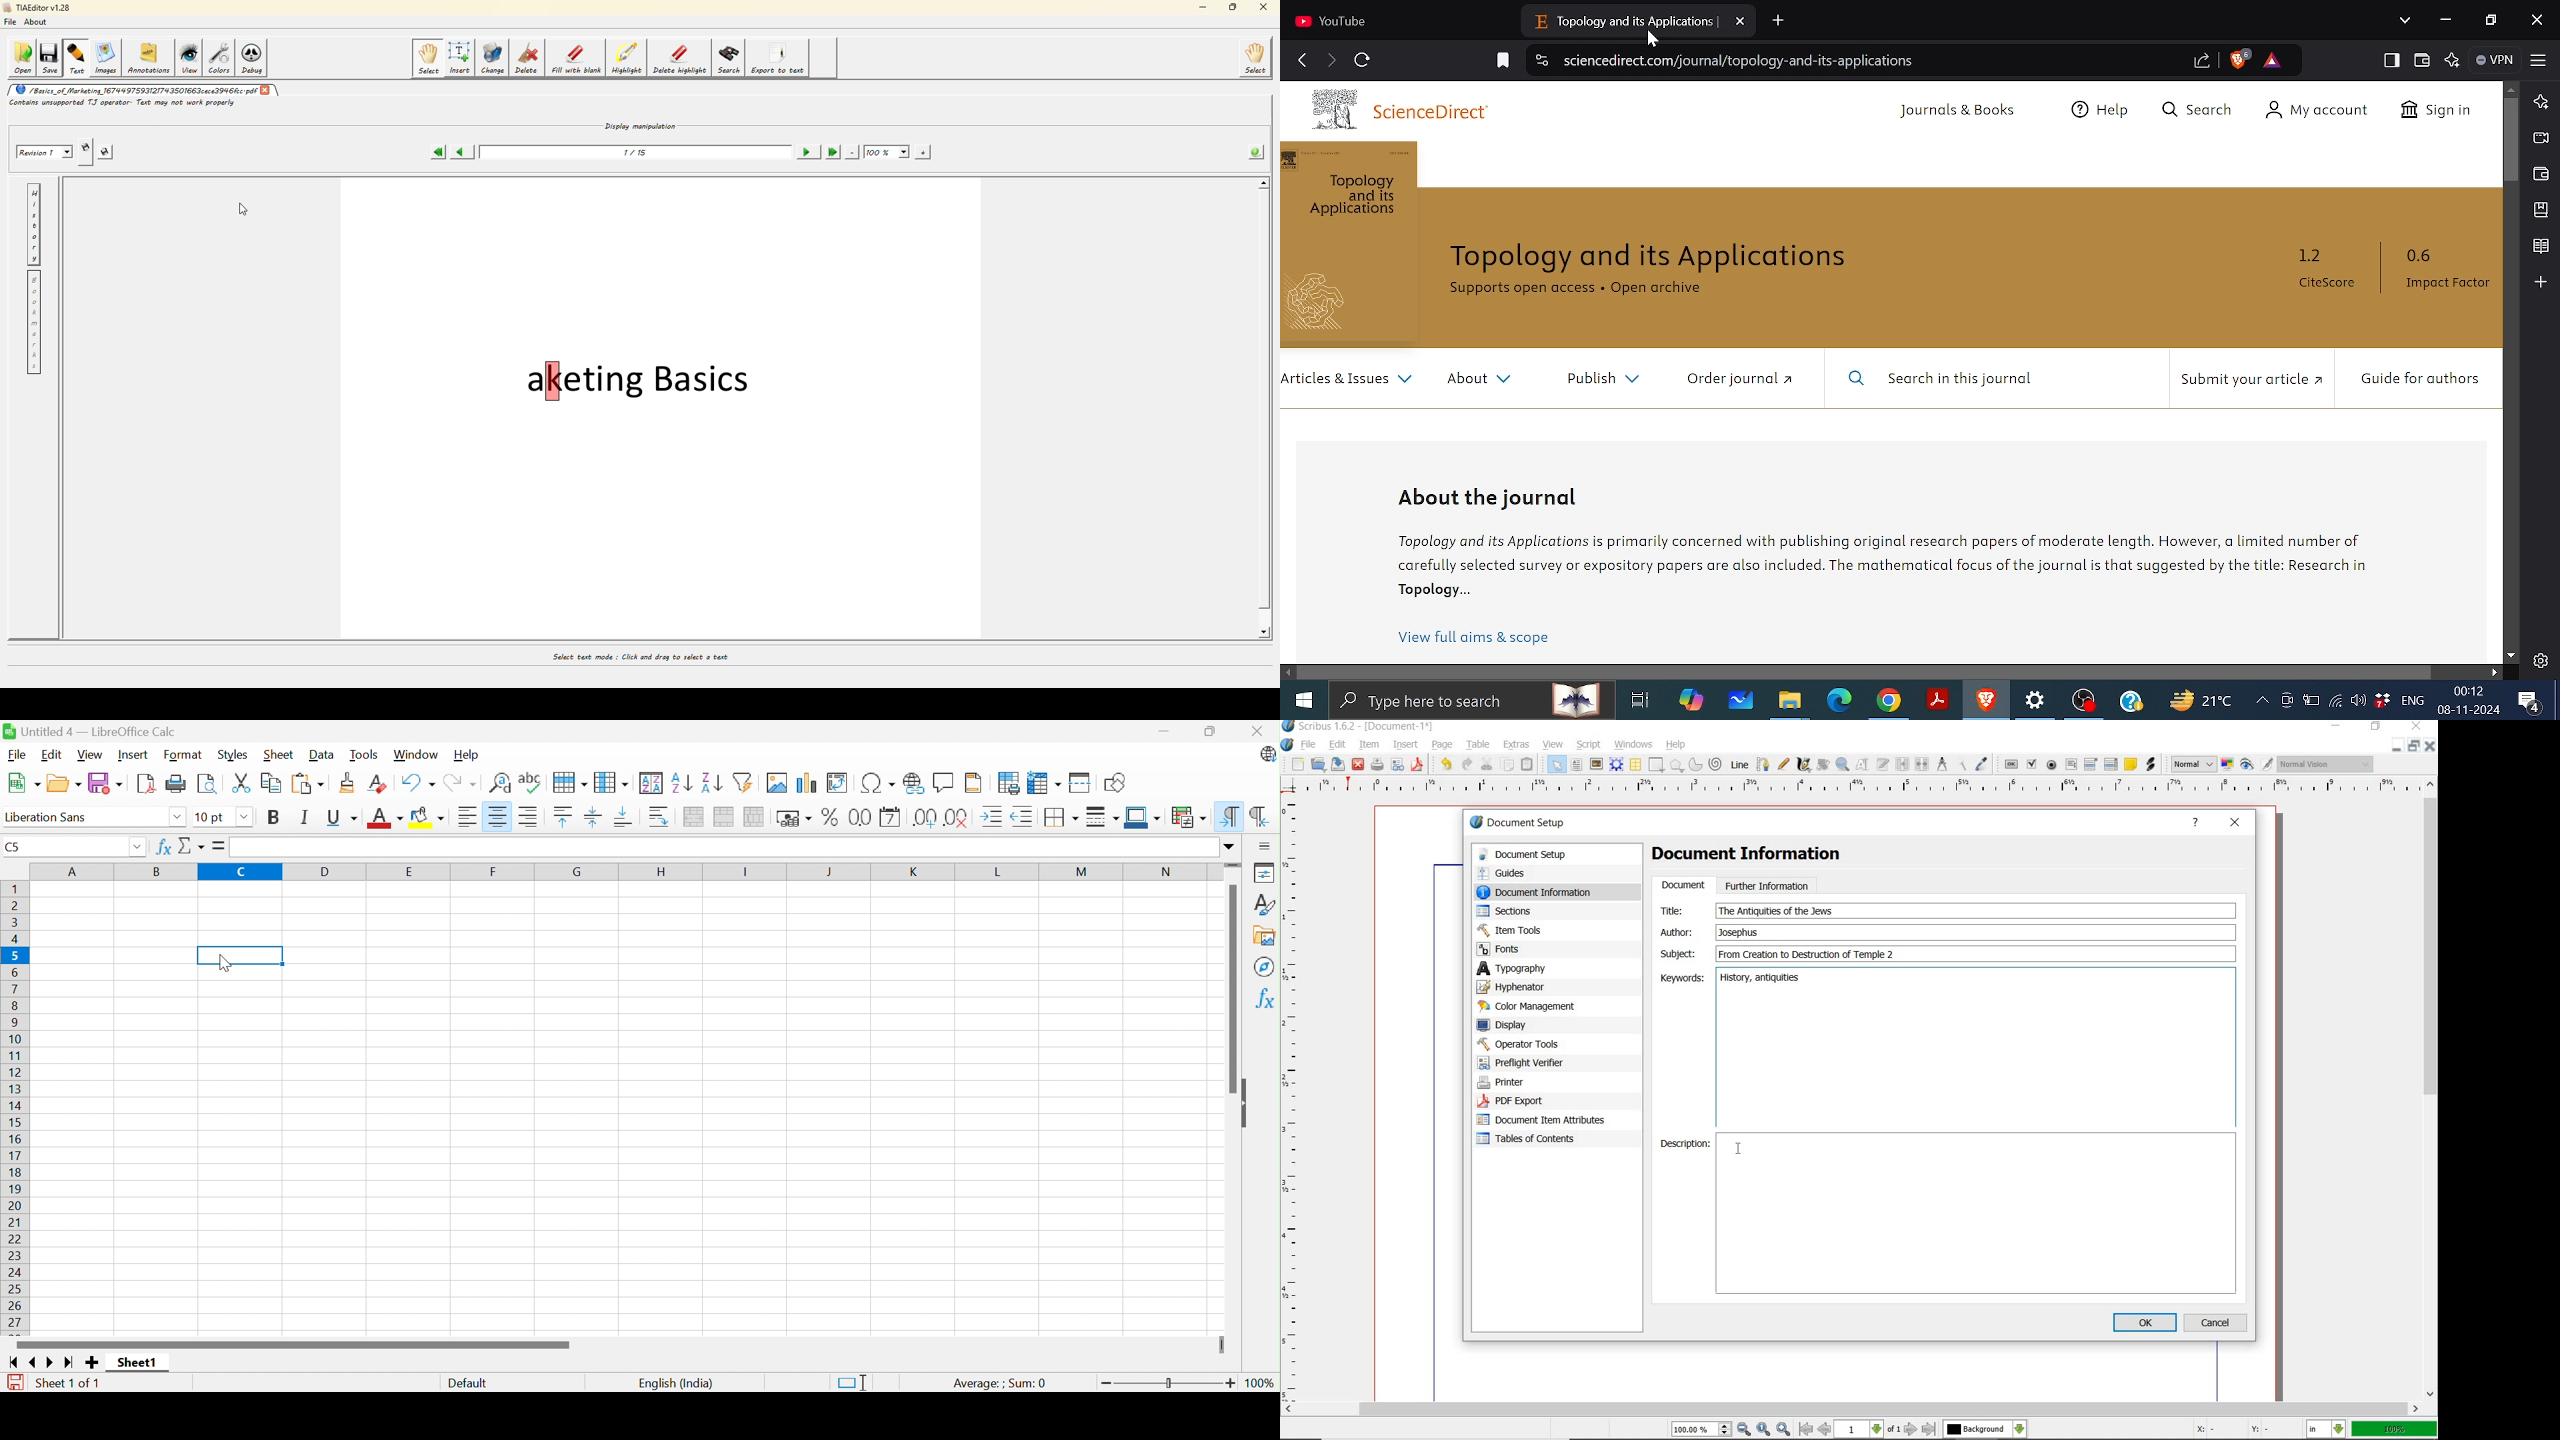  I want to click on move up, so click(1264, 182).